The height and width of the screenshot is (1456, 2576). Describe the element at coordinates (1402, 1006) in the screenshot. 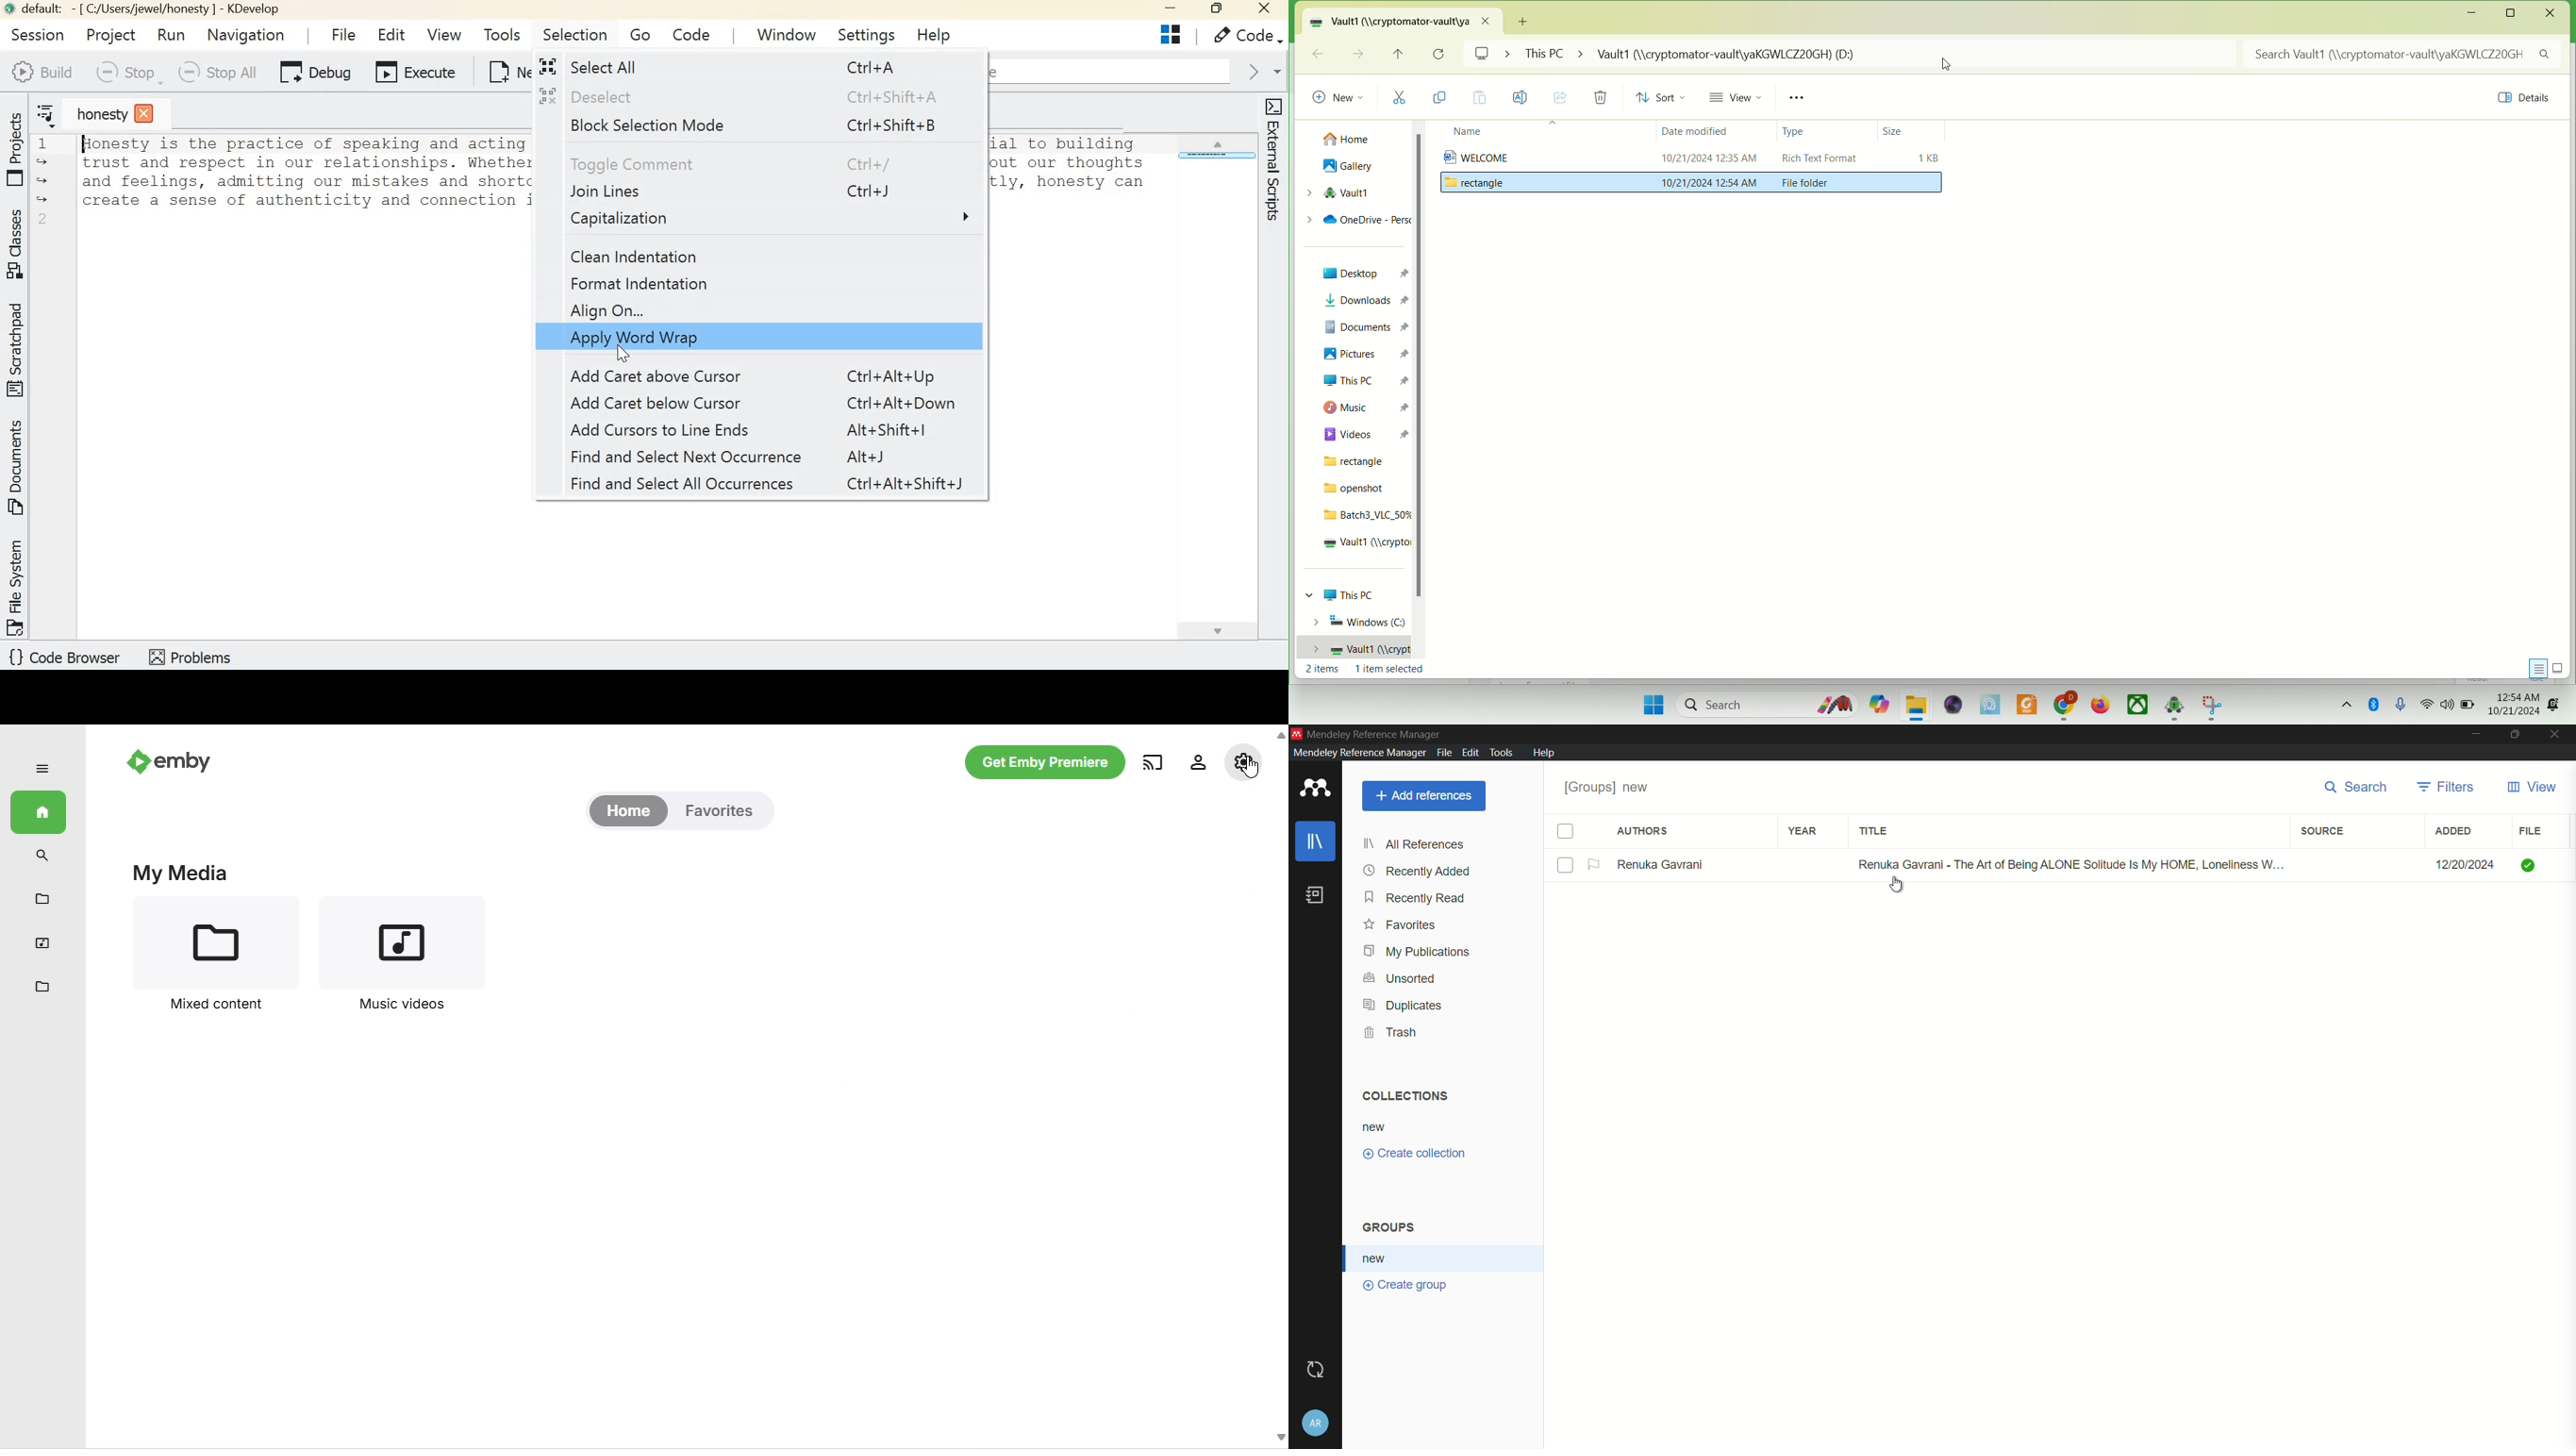

I see `duplicates` at that location.